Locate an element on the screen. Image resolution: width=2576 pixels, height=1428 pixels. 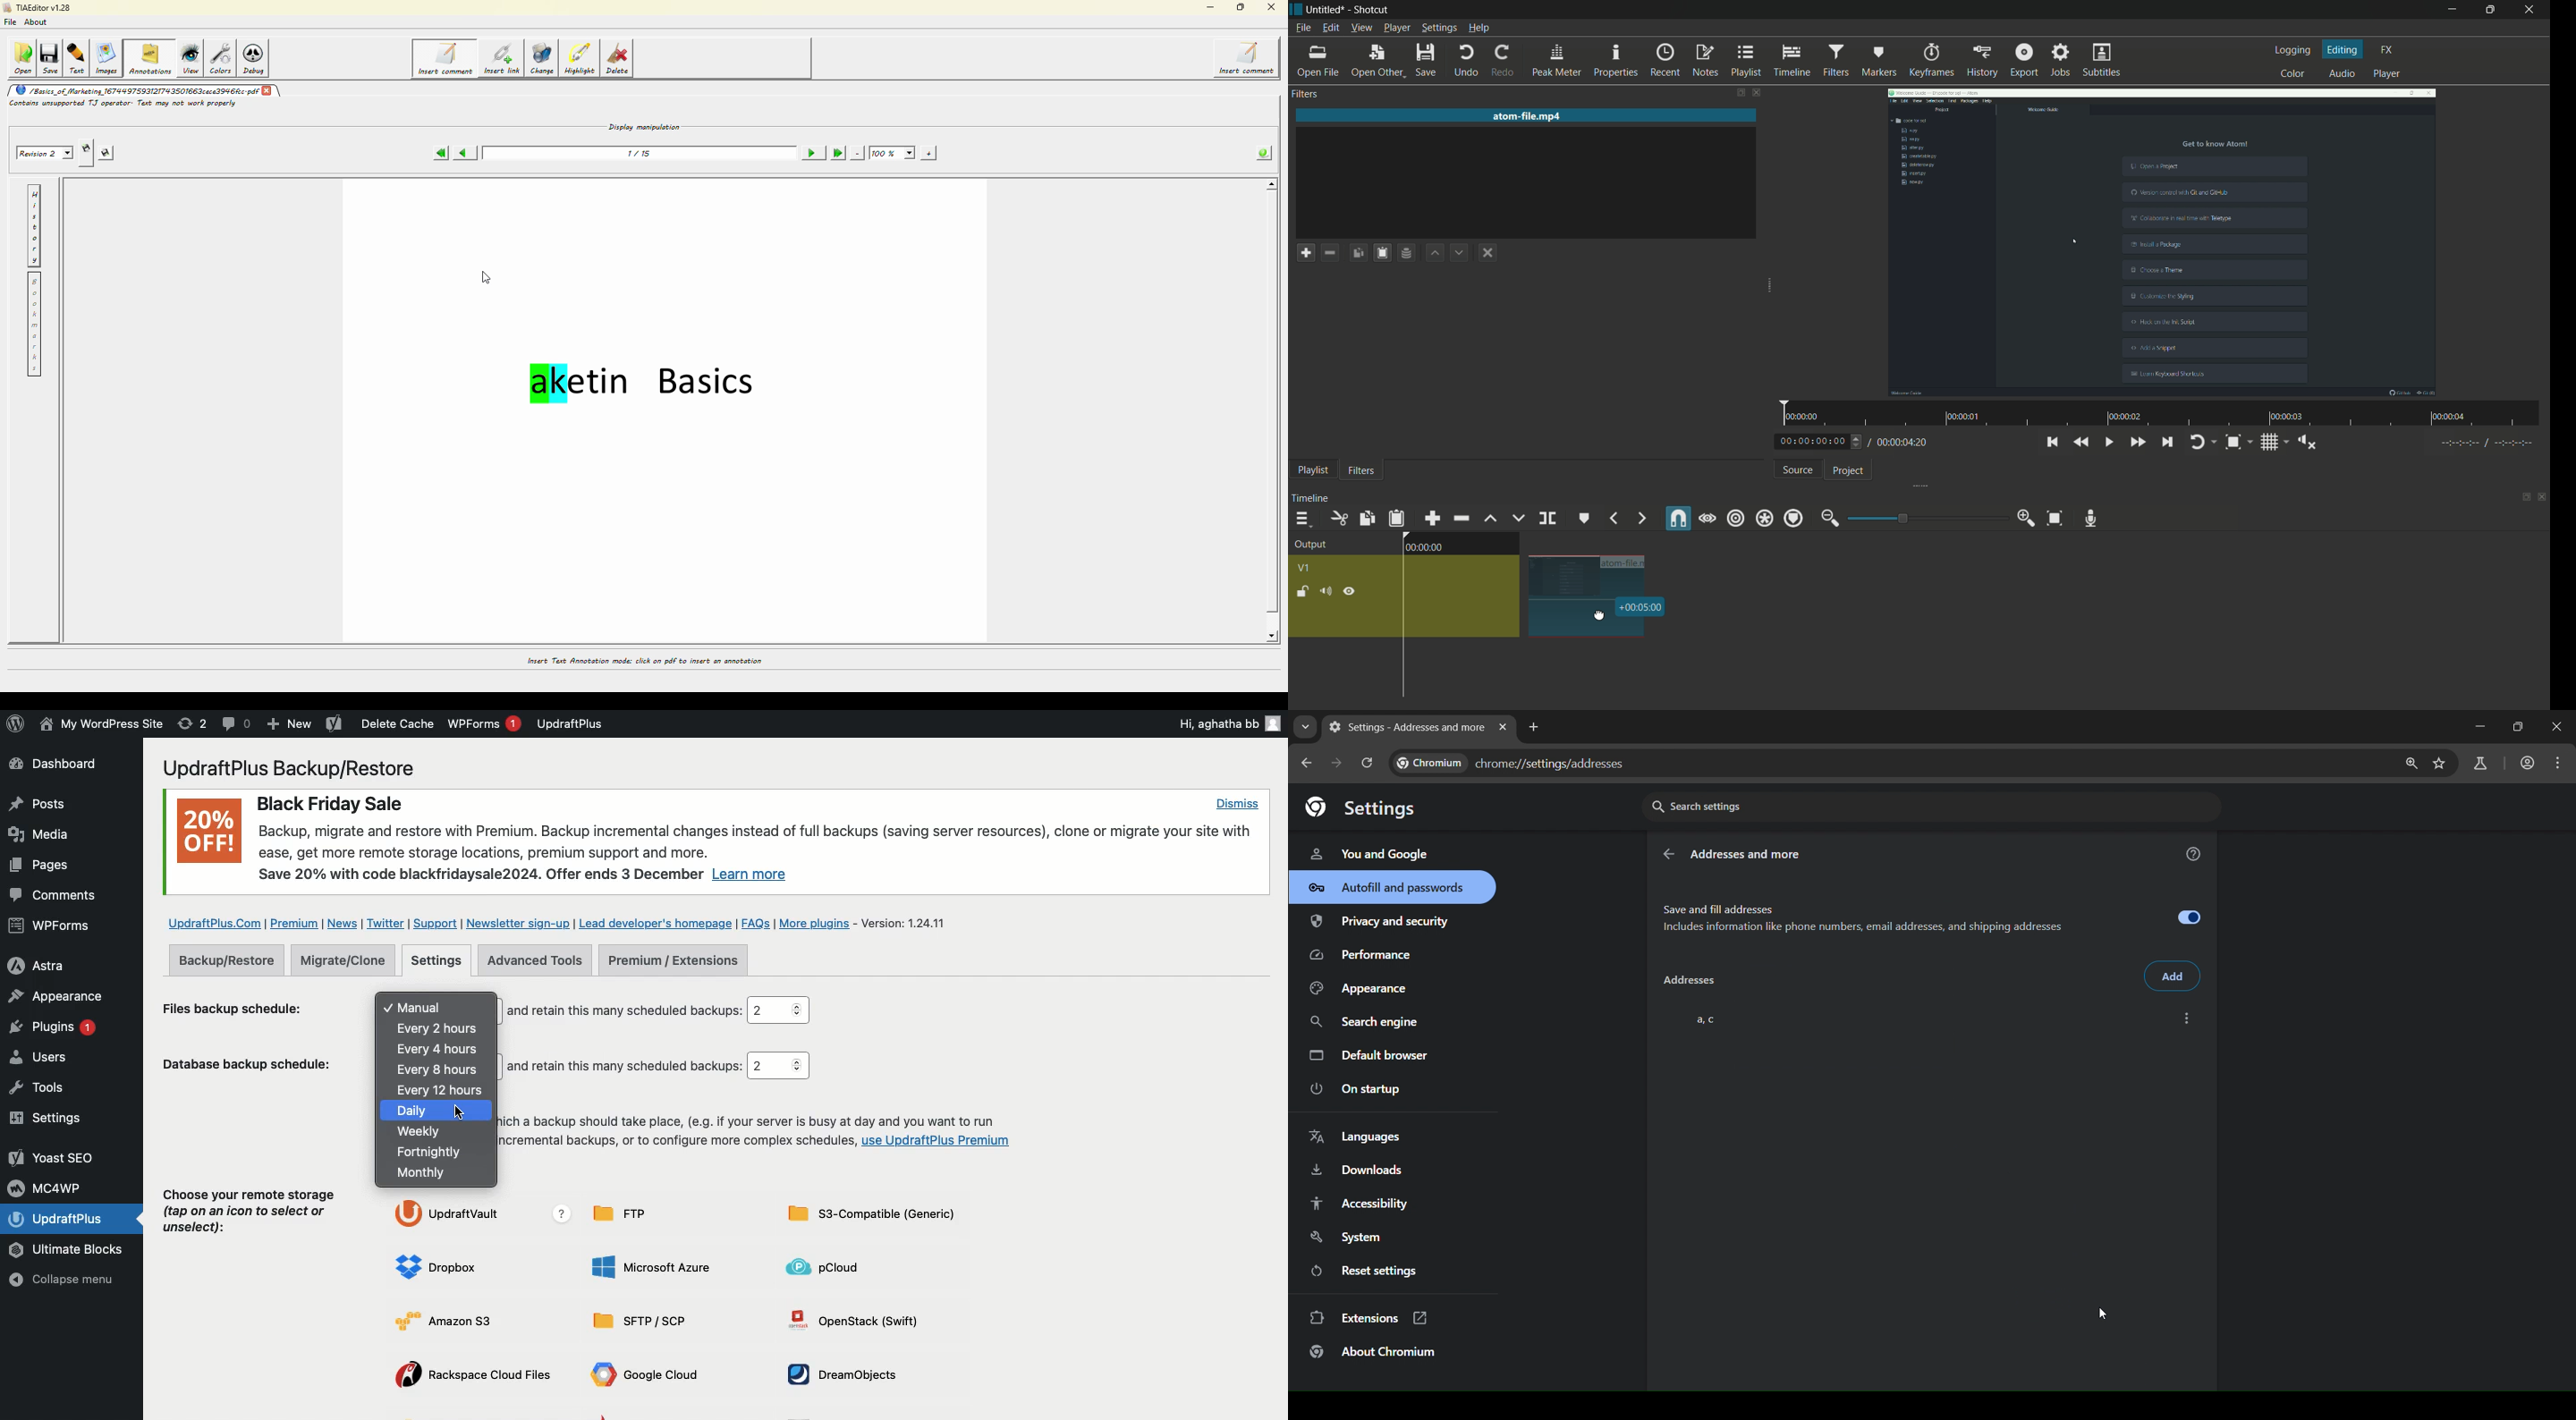
UpdraftPlus is located at coordinates (571, 723).